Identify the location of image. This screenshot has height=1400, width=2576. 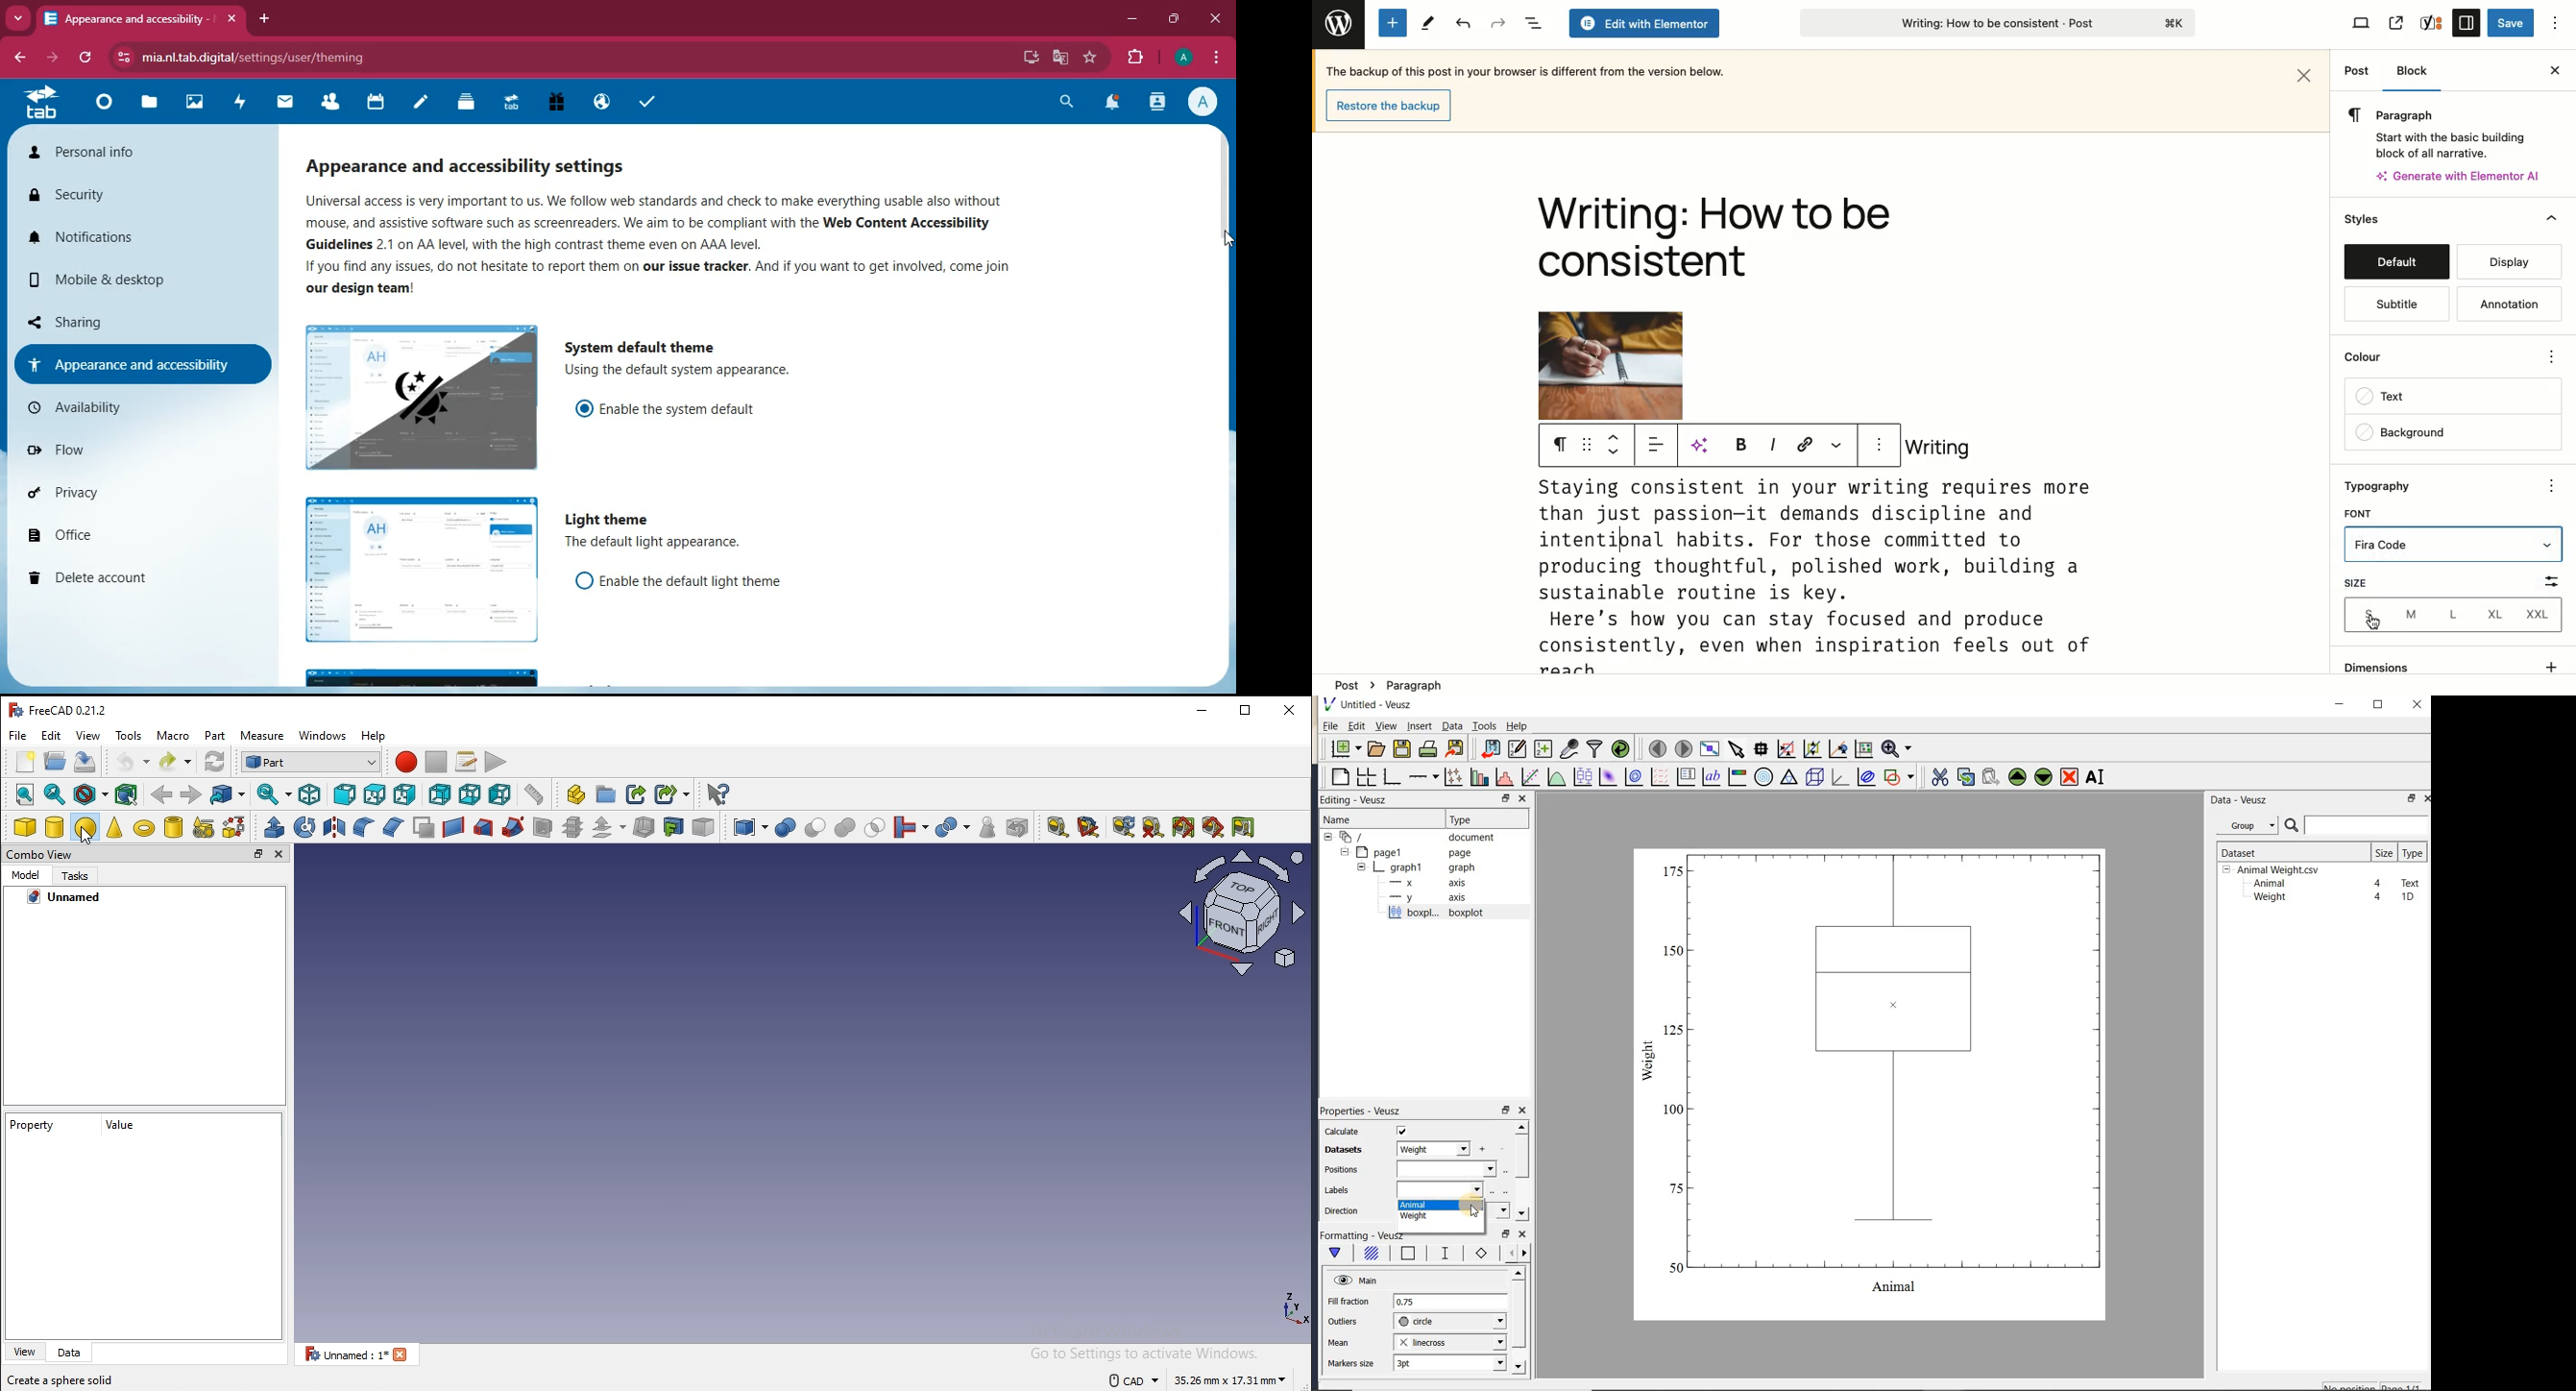
(418, 571).